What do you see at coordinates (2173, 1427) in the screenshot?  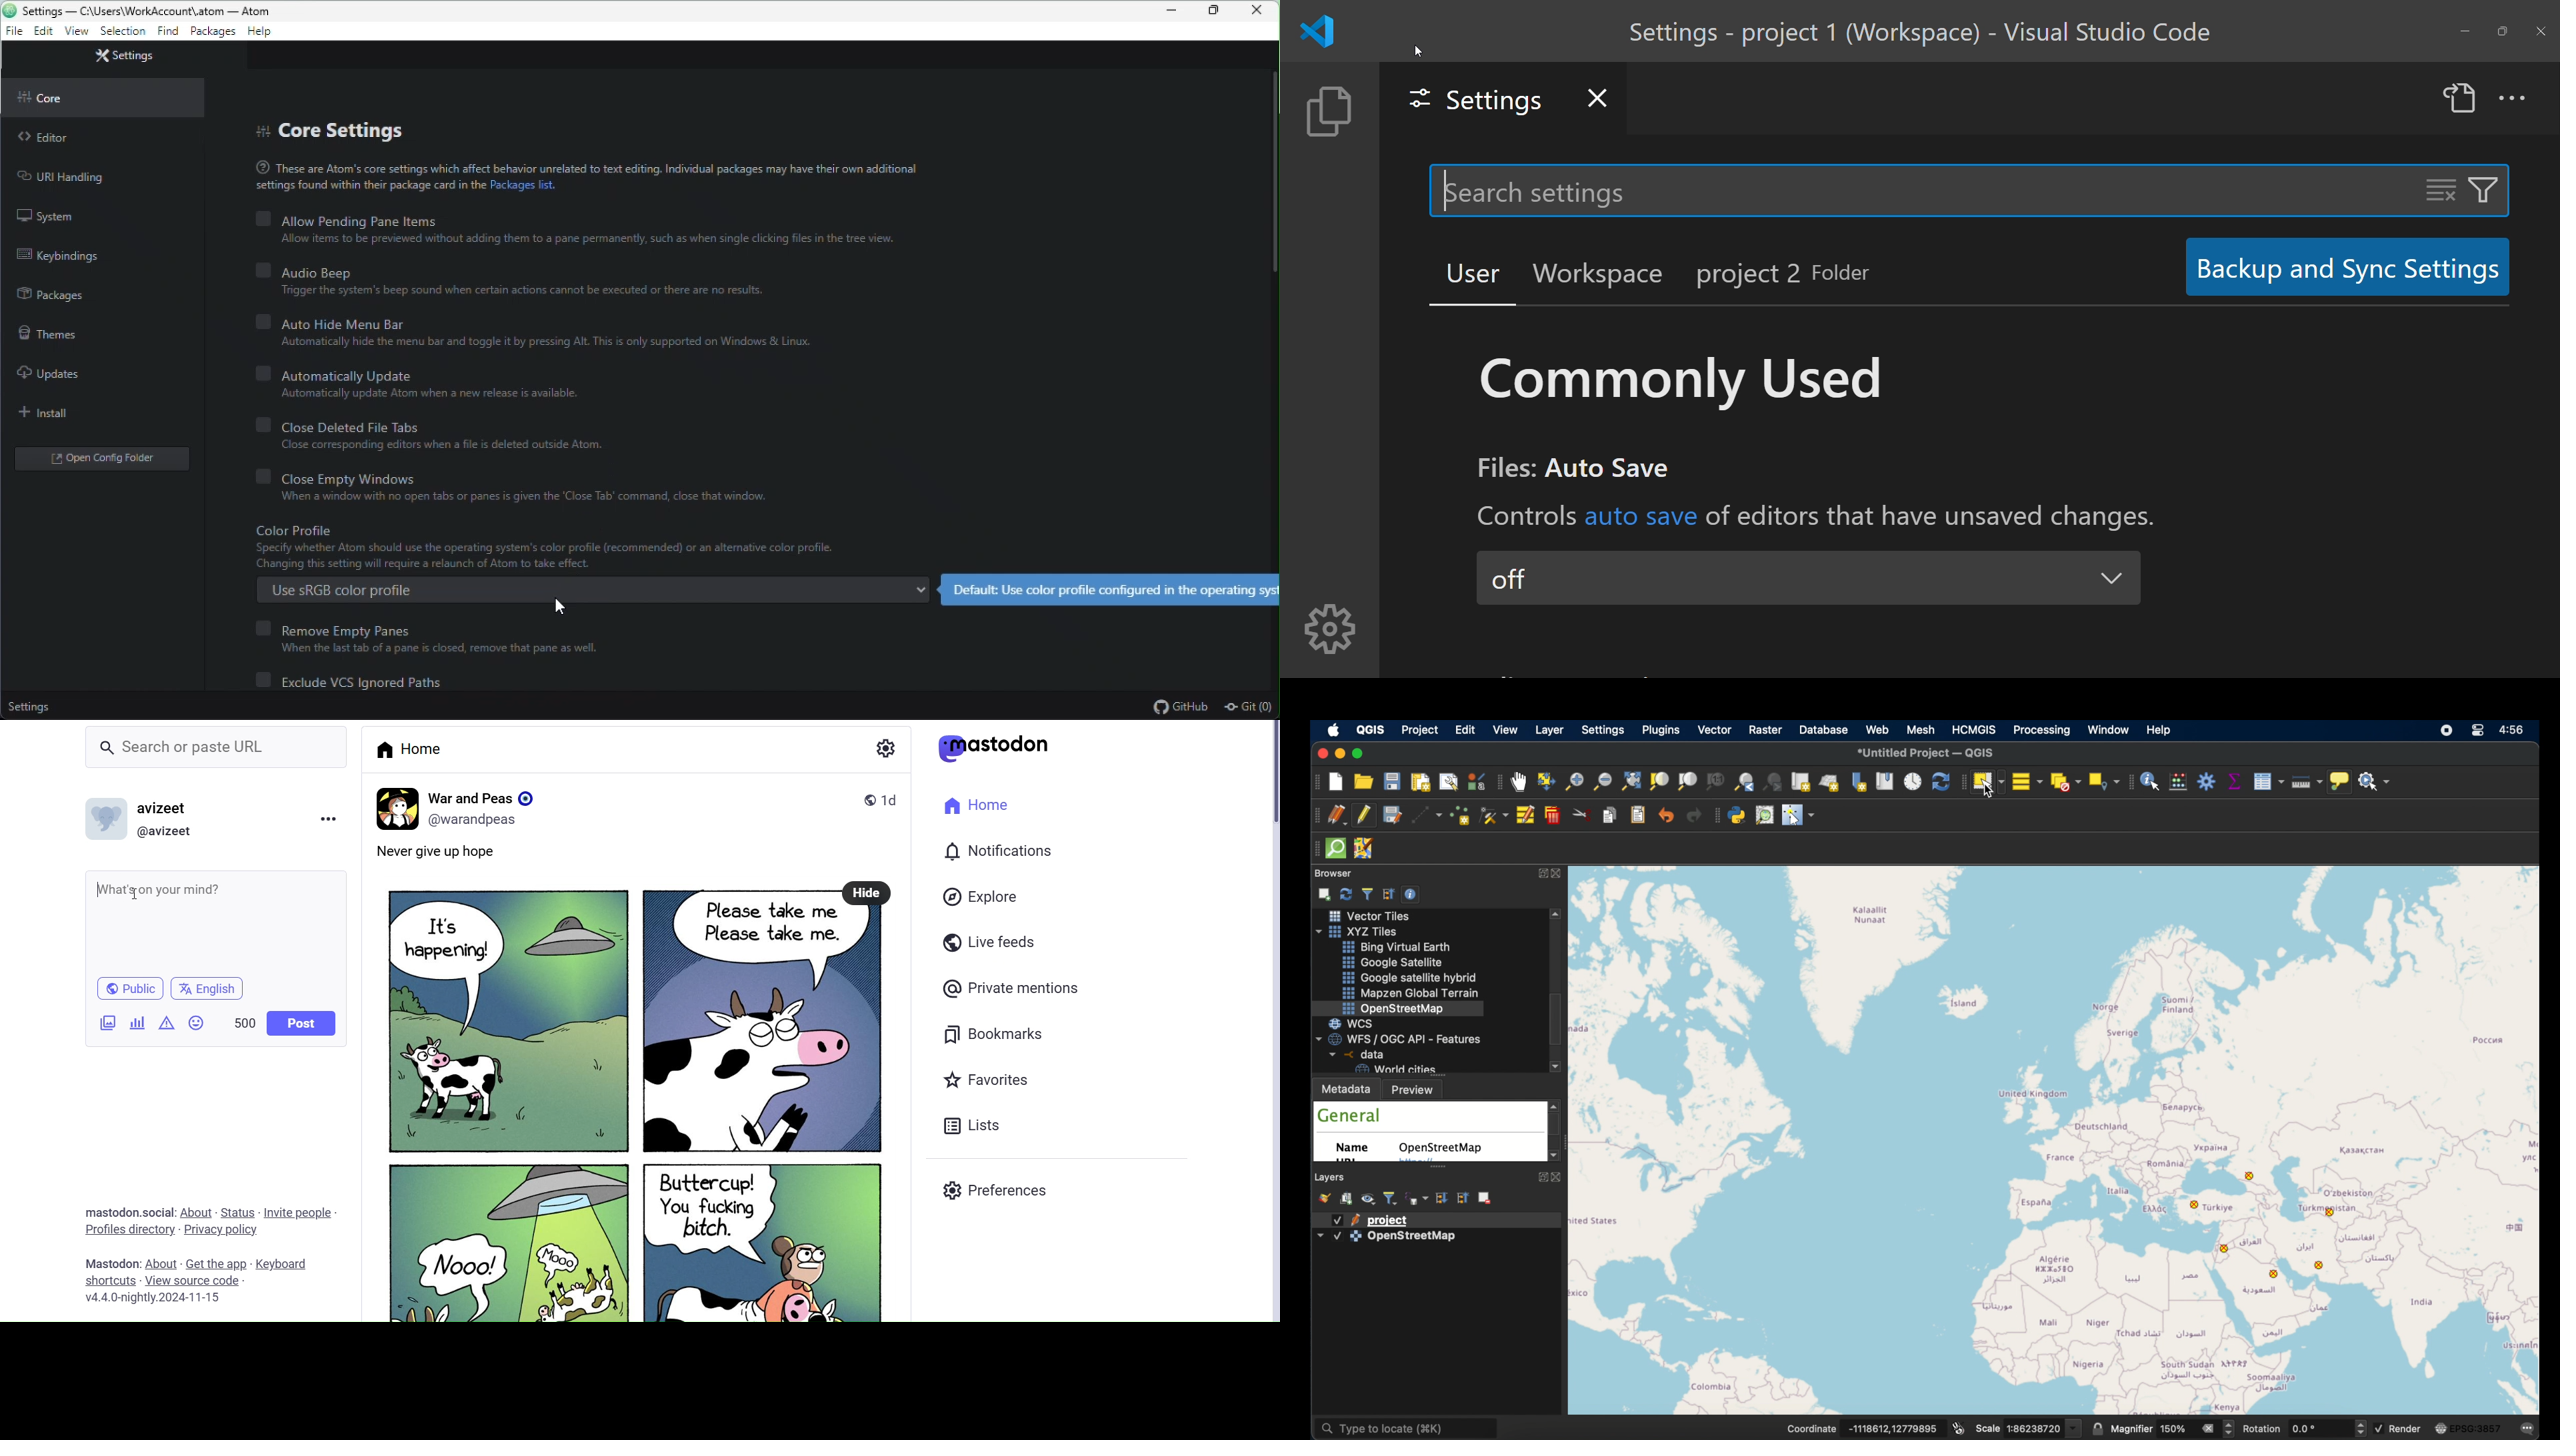 I see `magnifier value` at bounding box center [2173, 1427].